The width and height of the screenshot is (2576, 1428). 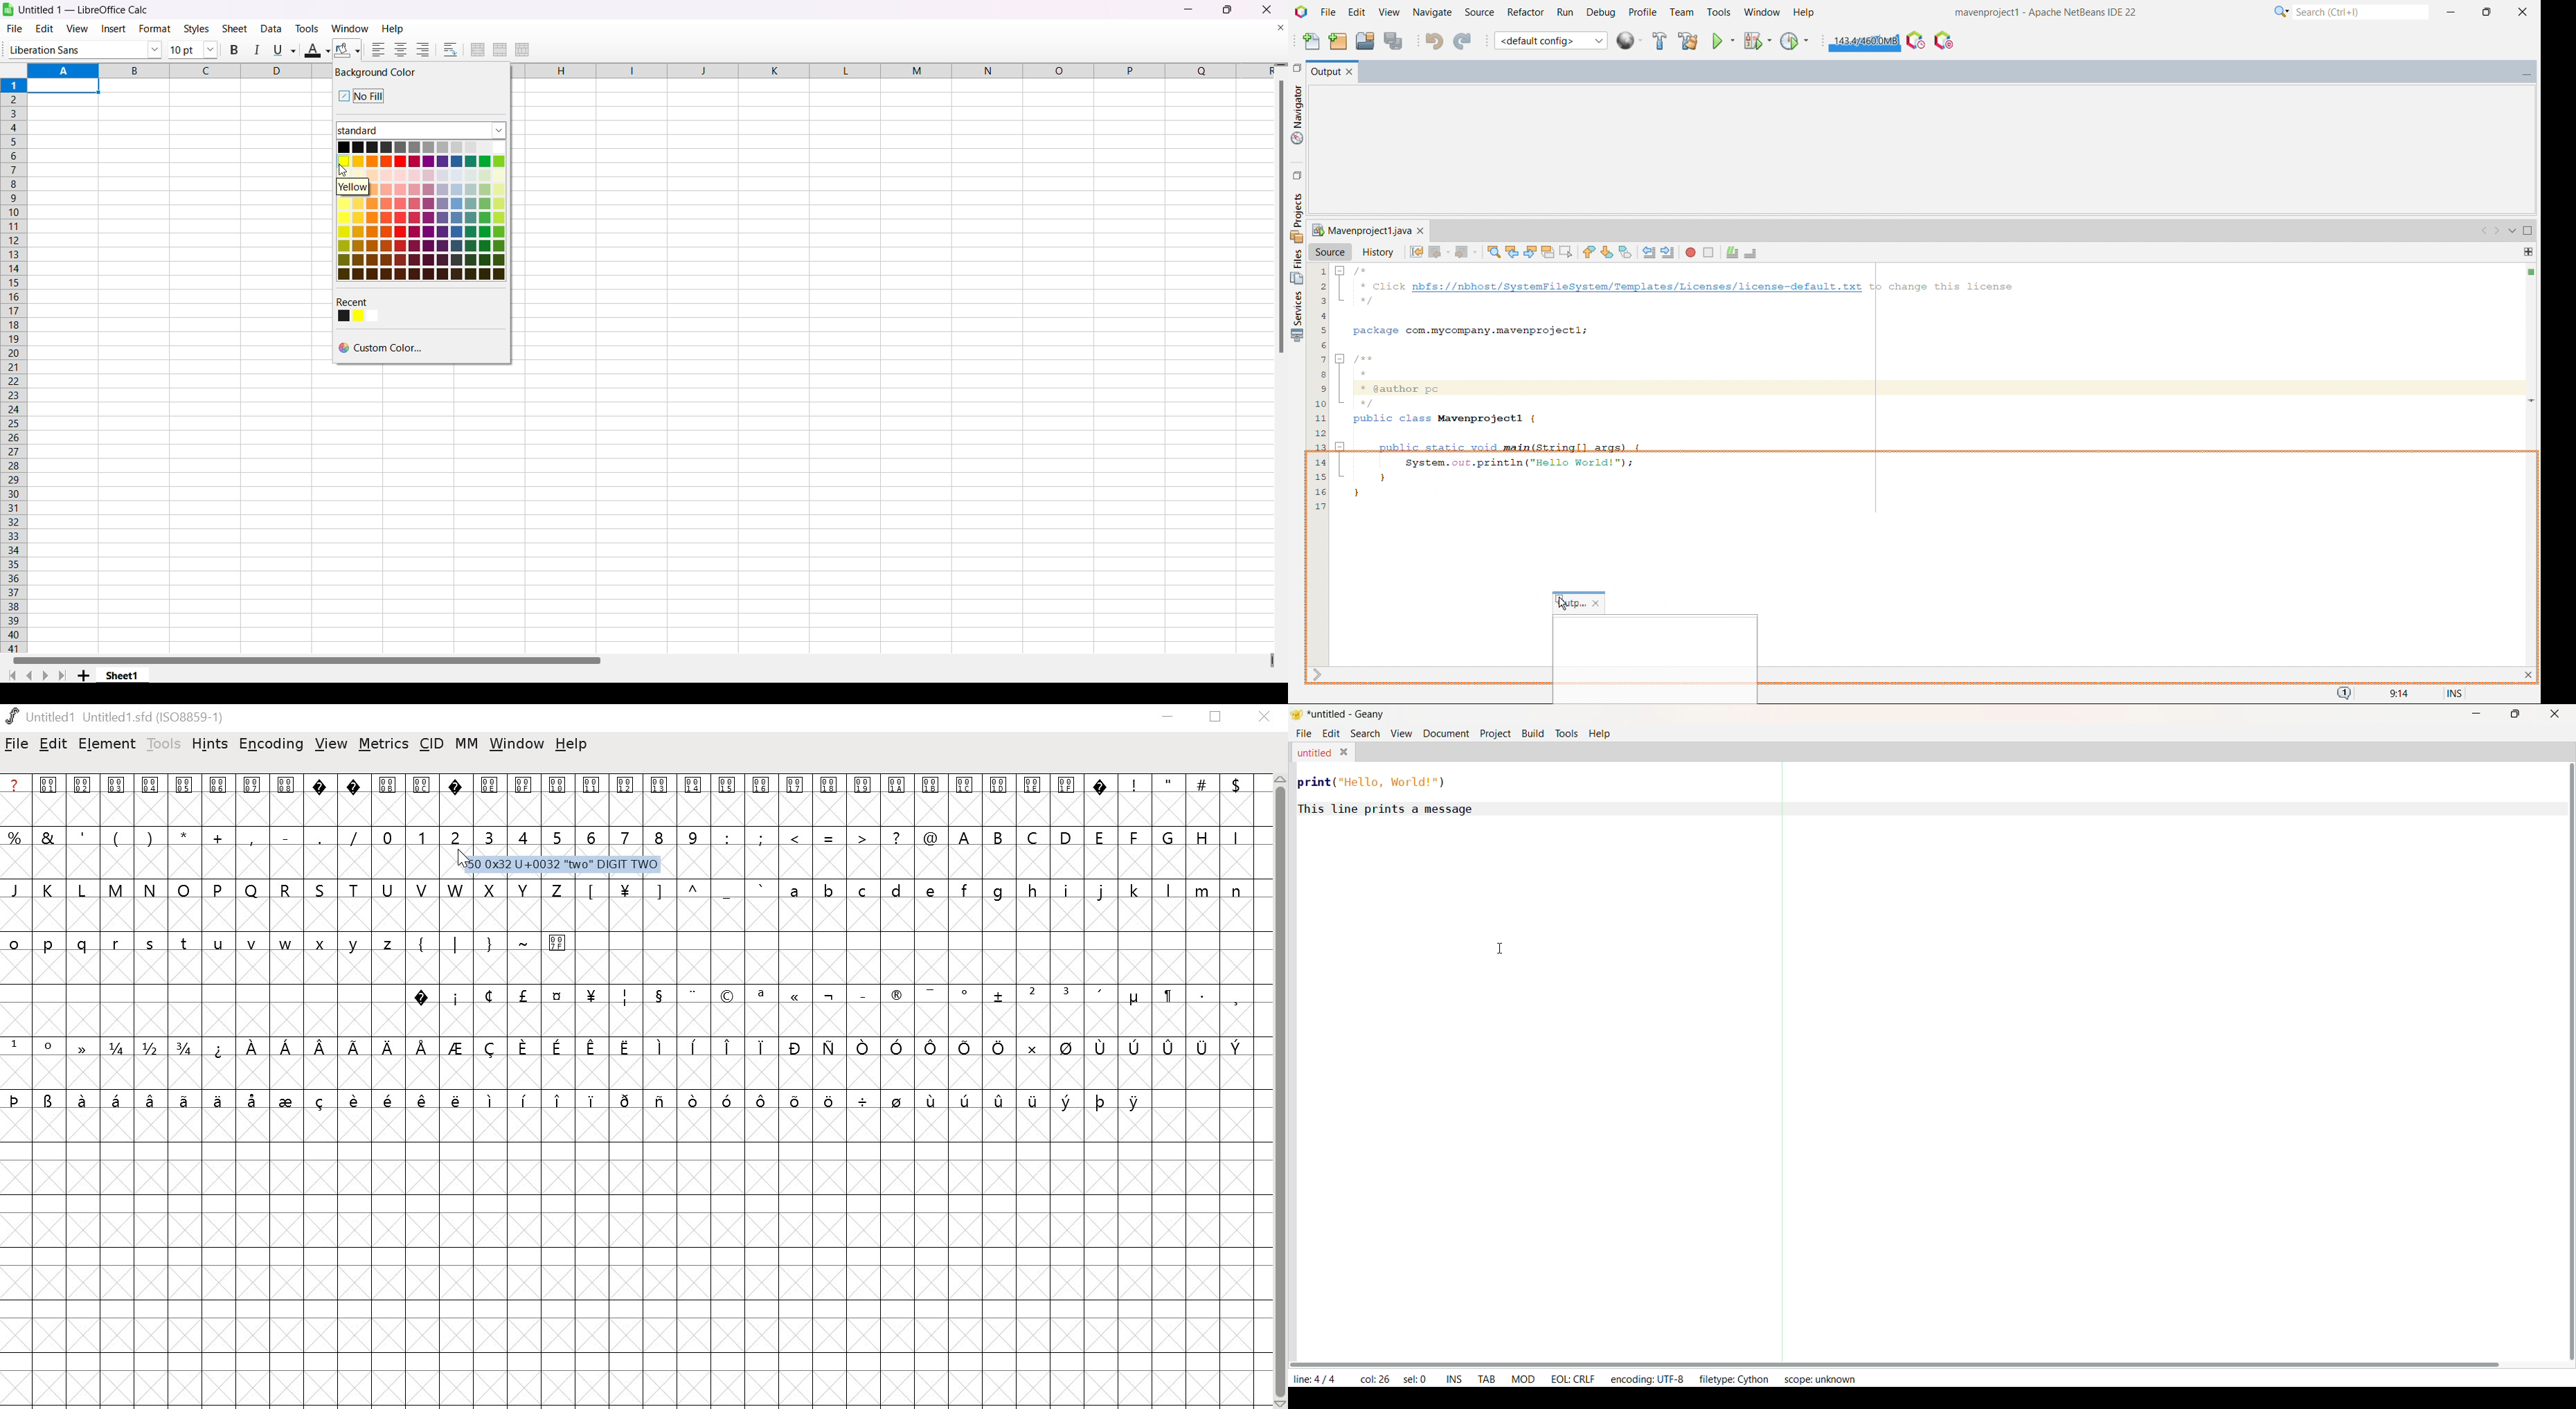 I want to click on view, so click(x=333, y=742).